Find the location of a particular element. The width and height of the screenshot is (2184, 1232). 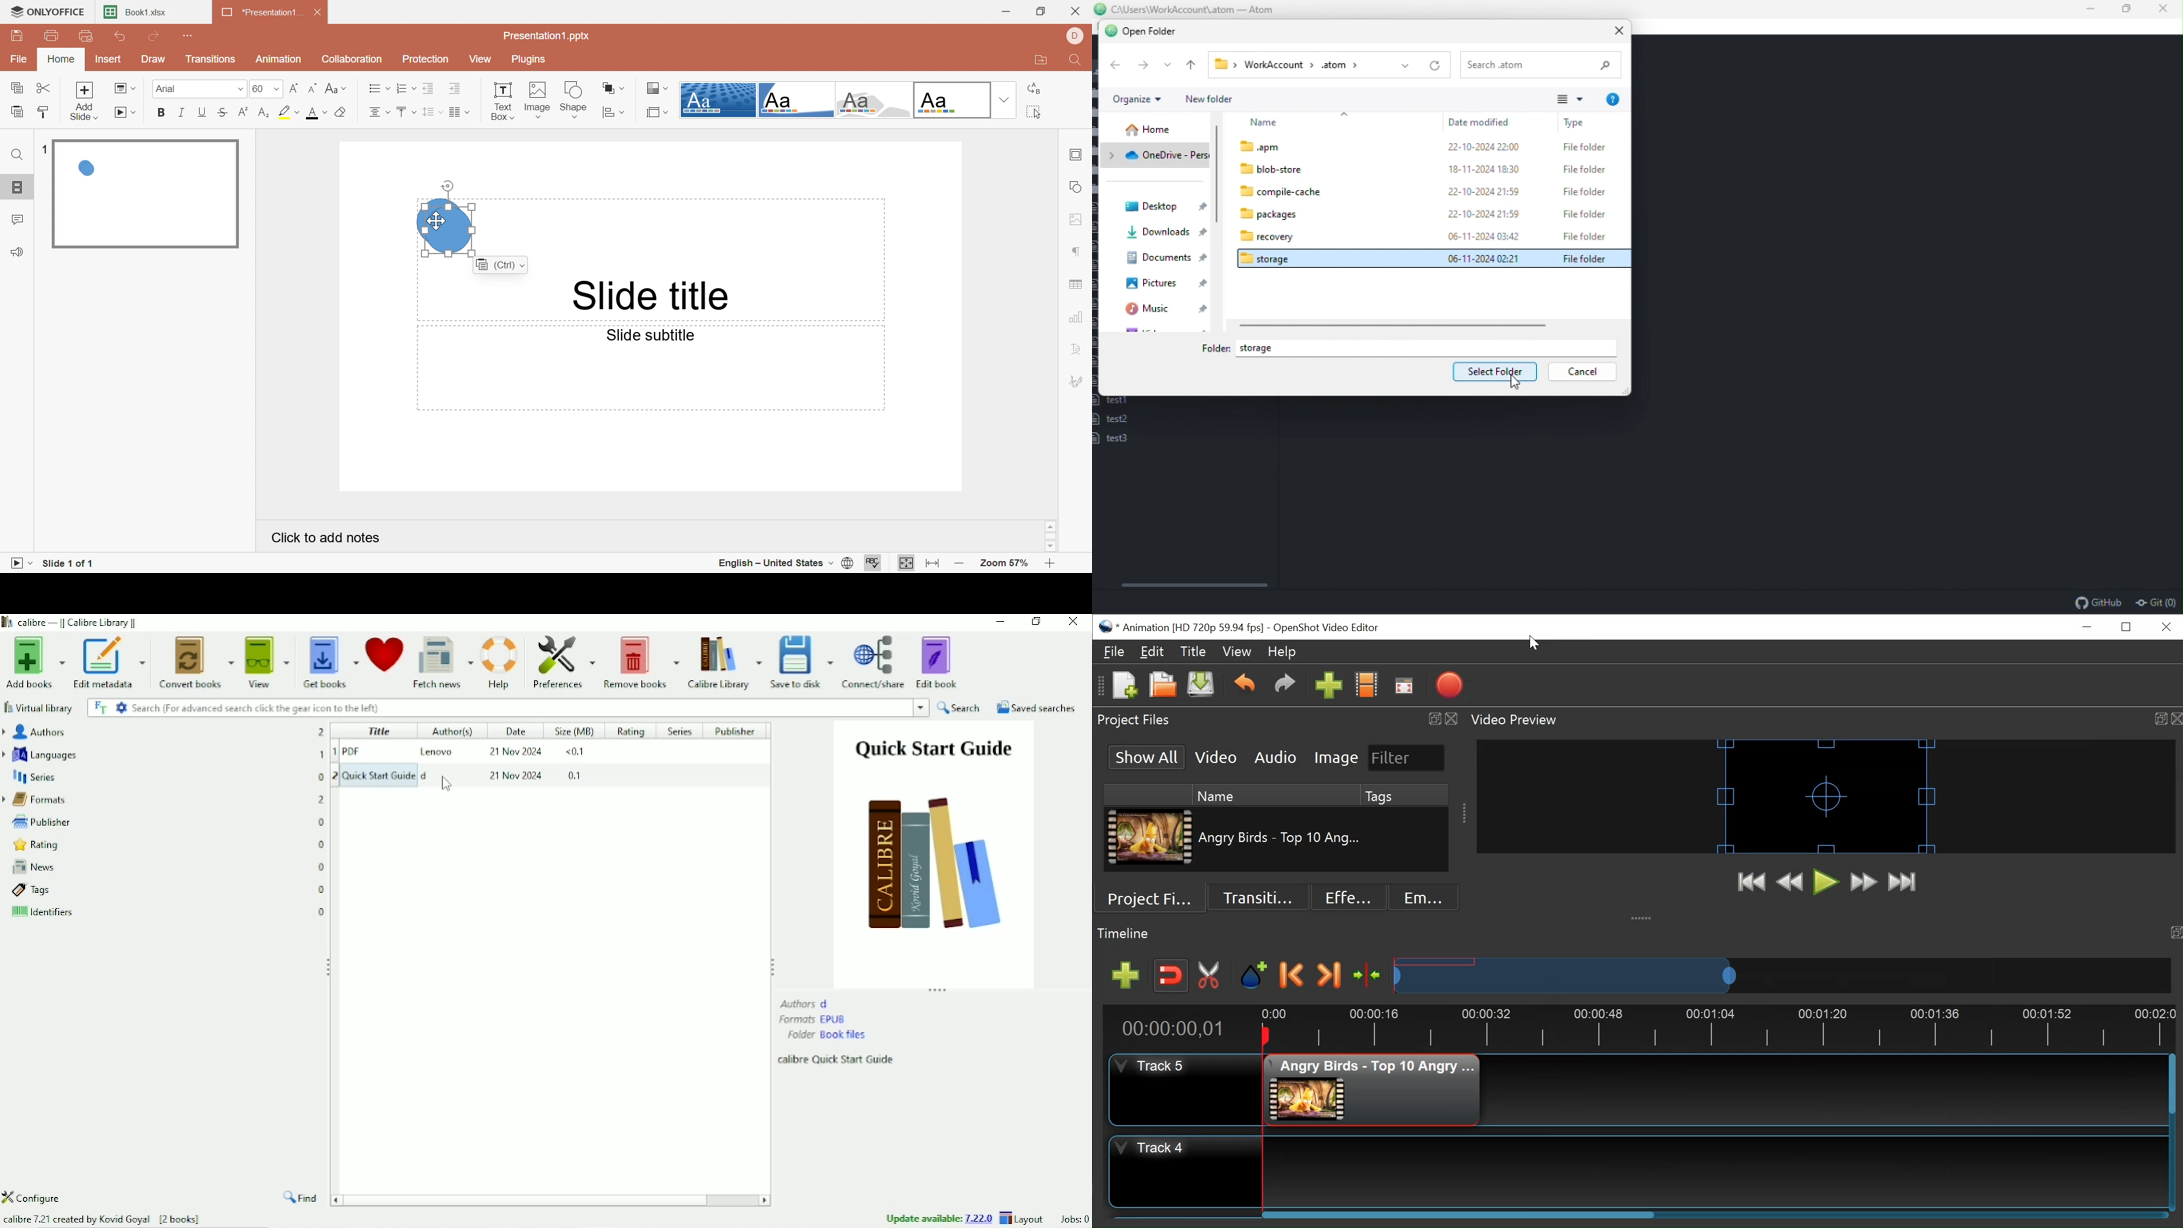

Open Project is located at coordinates (1122, 686).